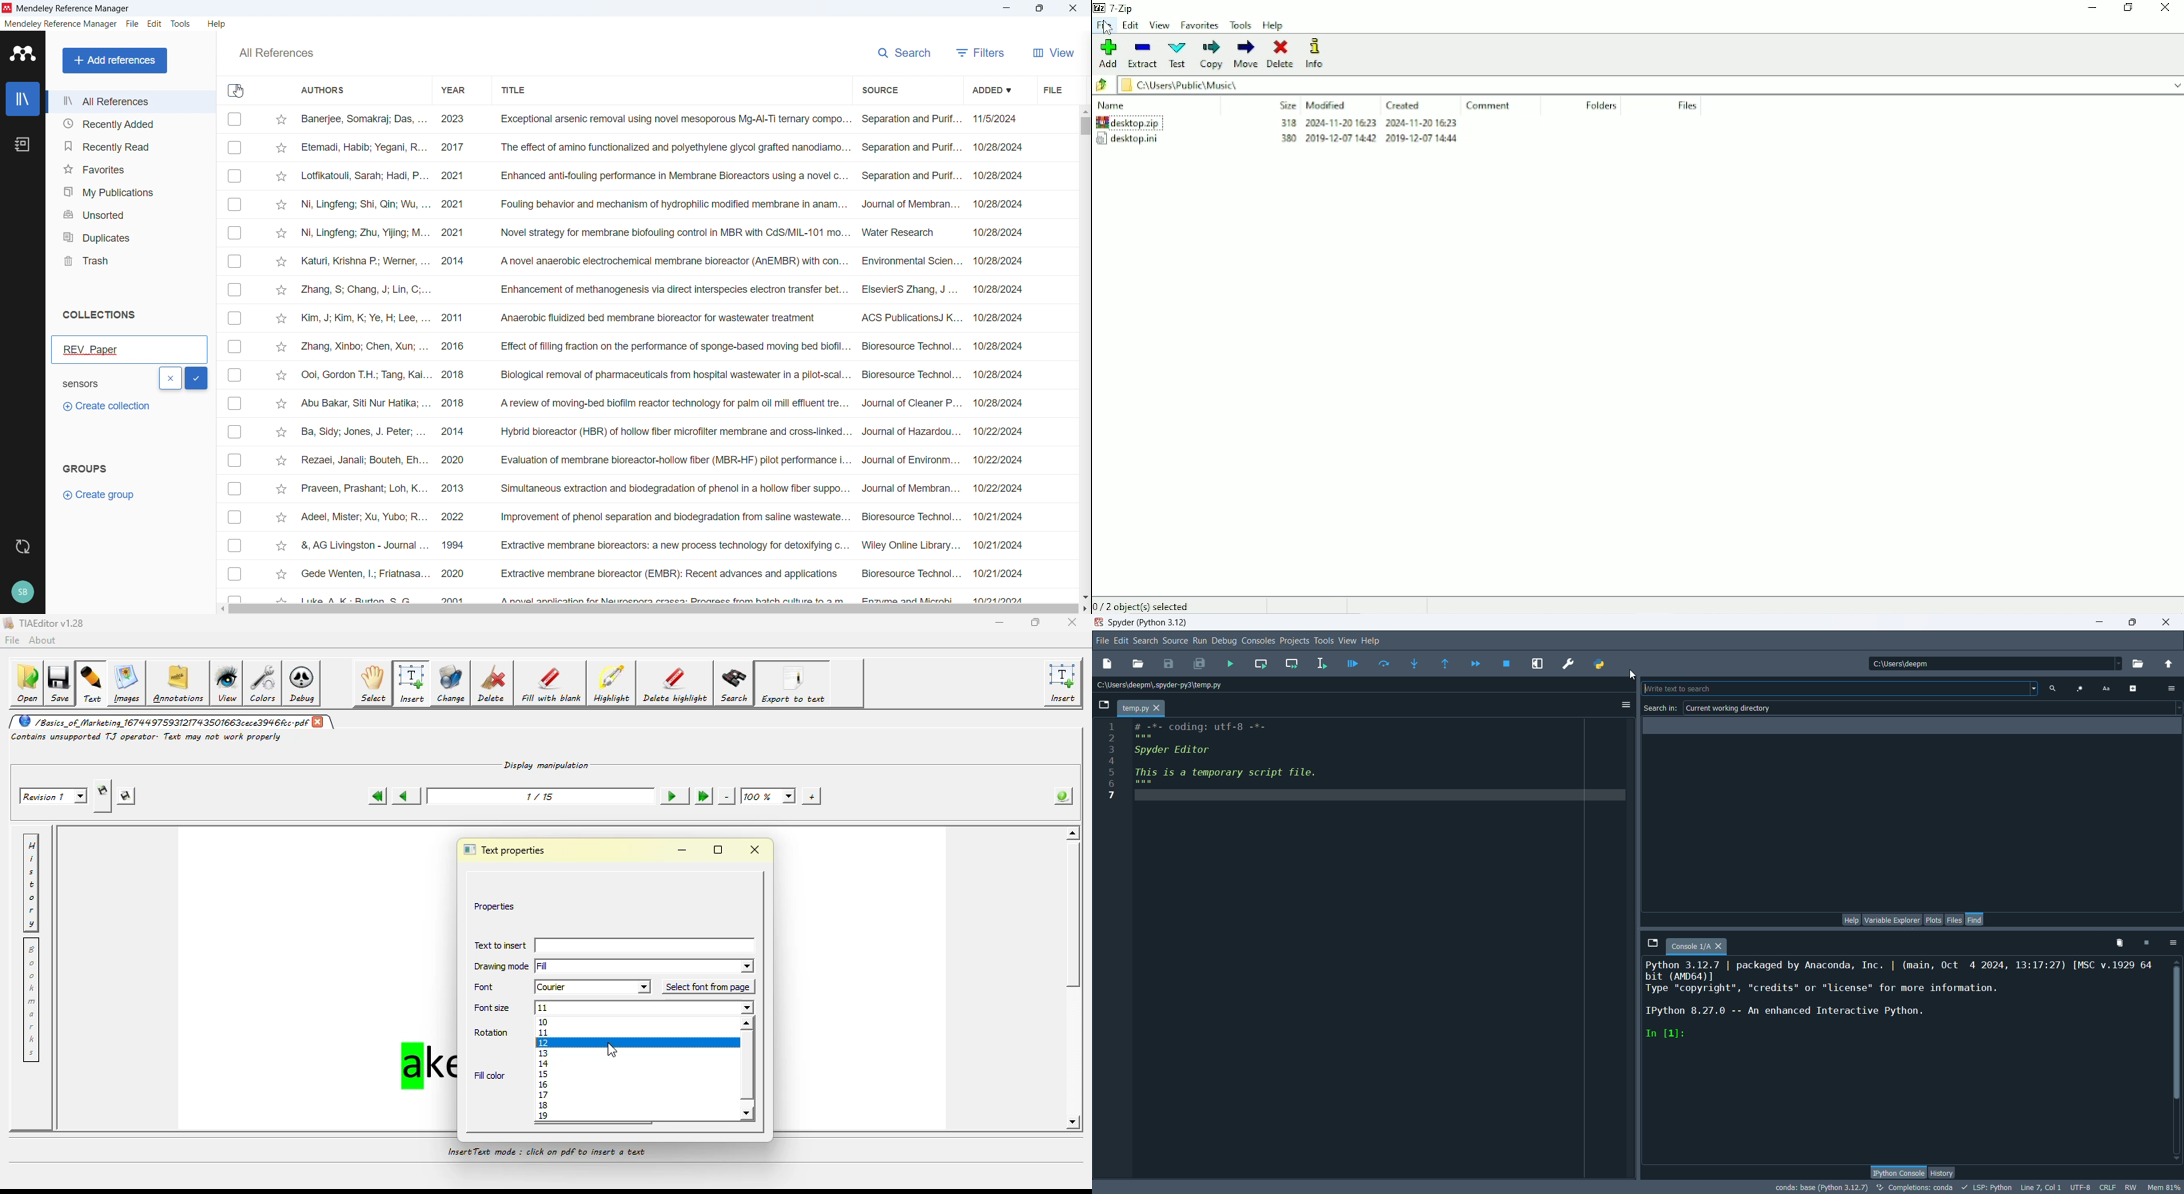 This screenshot has width=2184, height=1204. Describe the element at coordinates (661, 517) in the screenshot. I see `Adeel, Mister; Xu, Yubo; R... 2022 Improvement of phenol separation and biodegradation from saline wastewate... Bioresource Technol... 10/21/2024` at that location.